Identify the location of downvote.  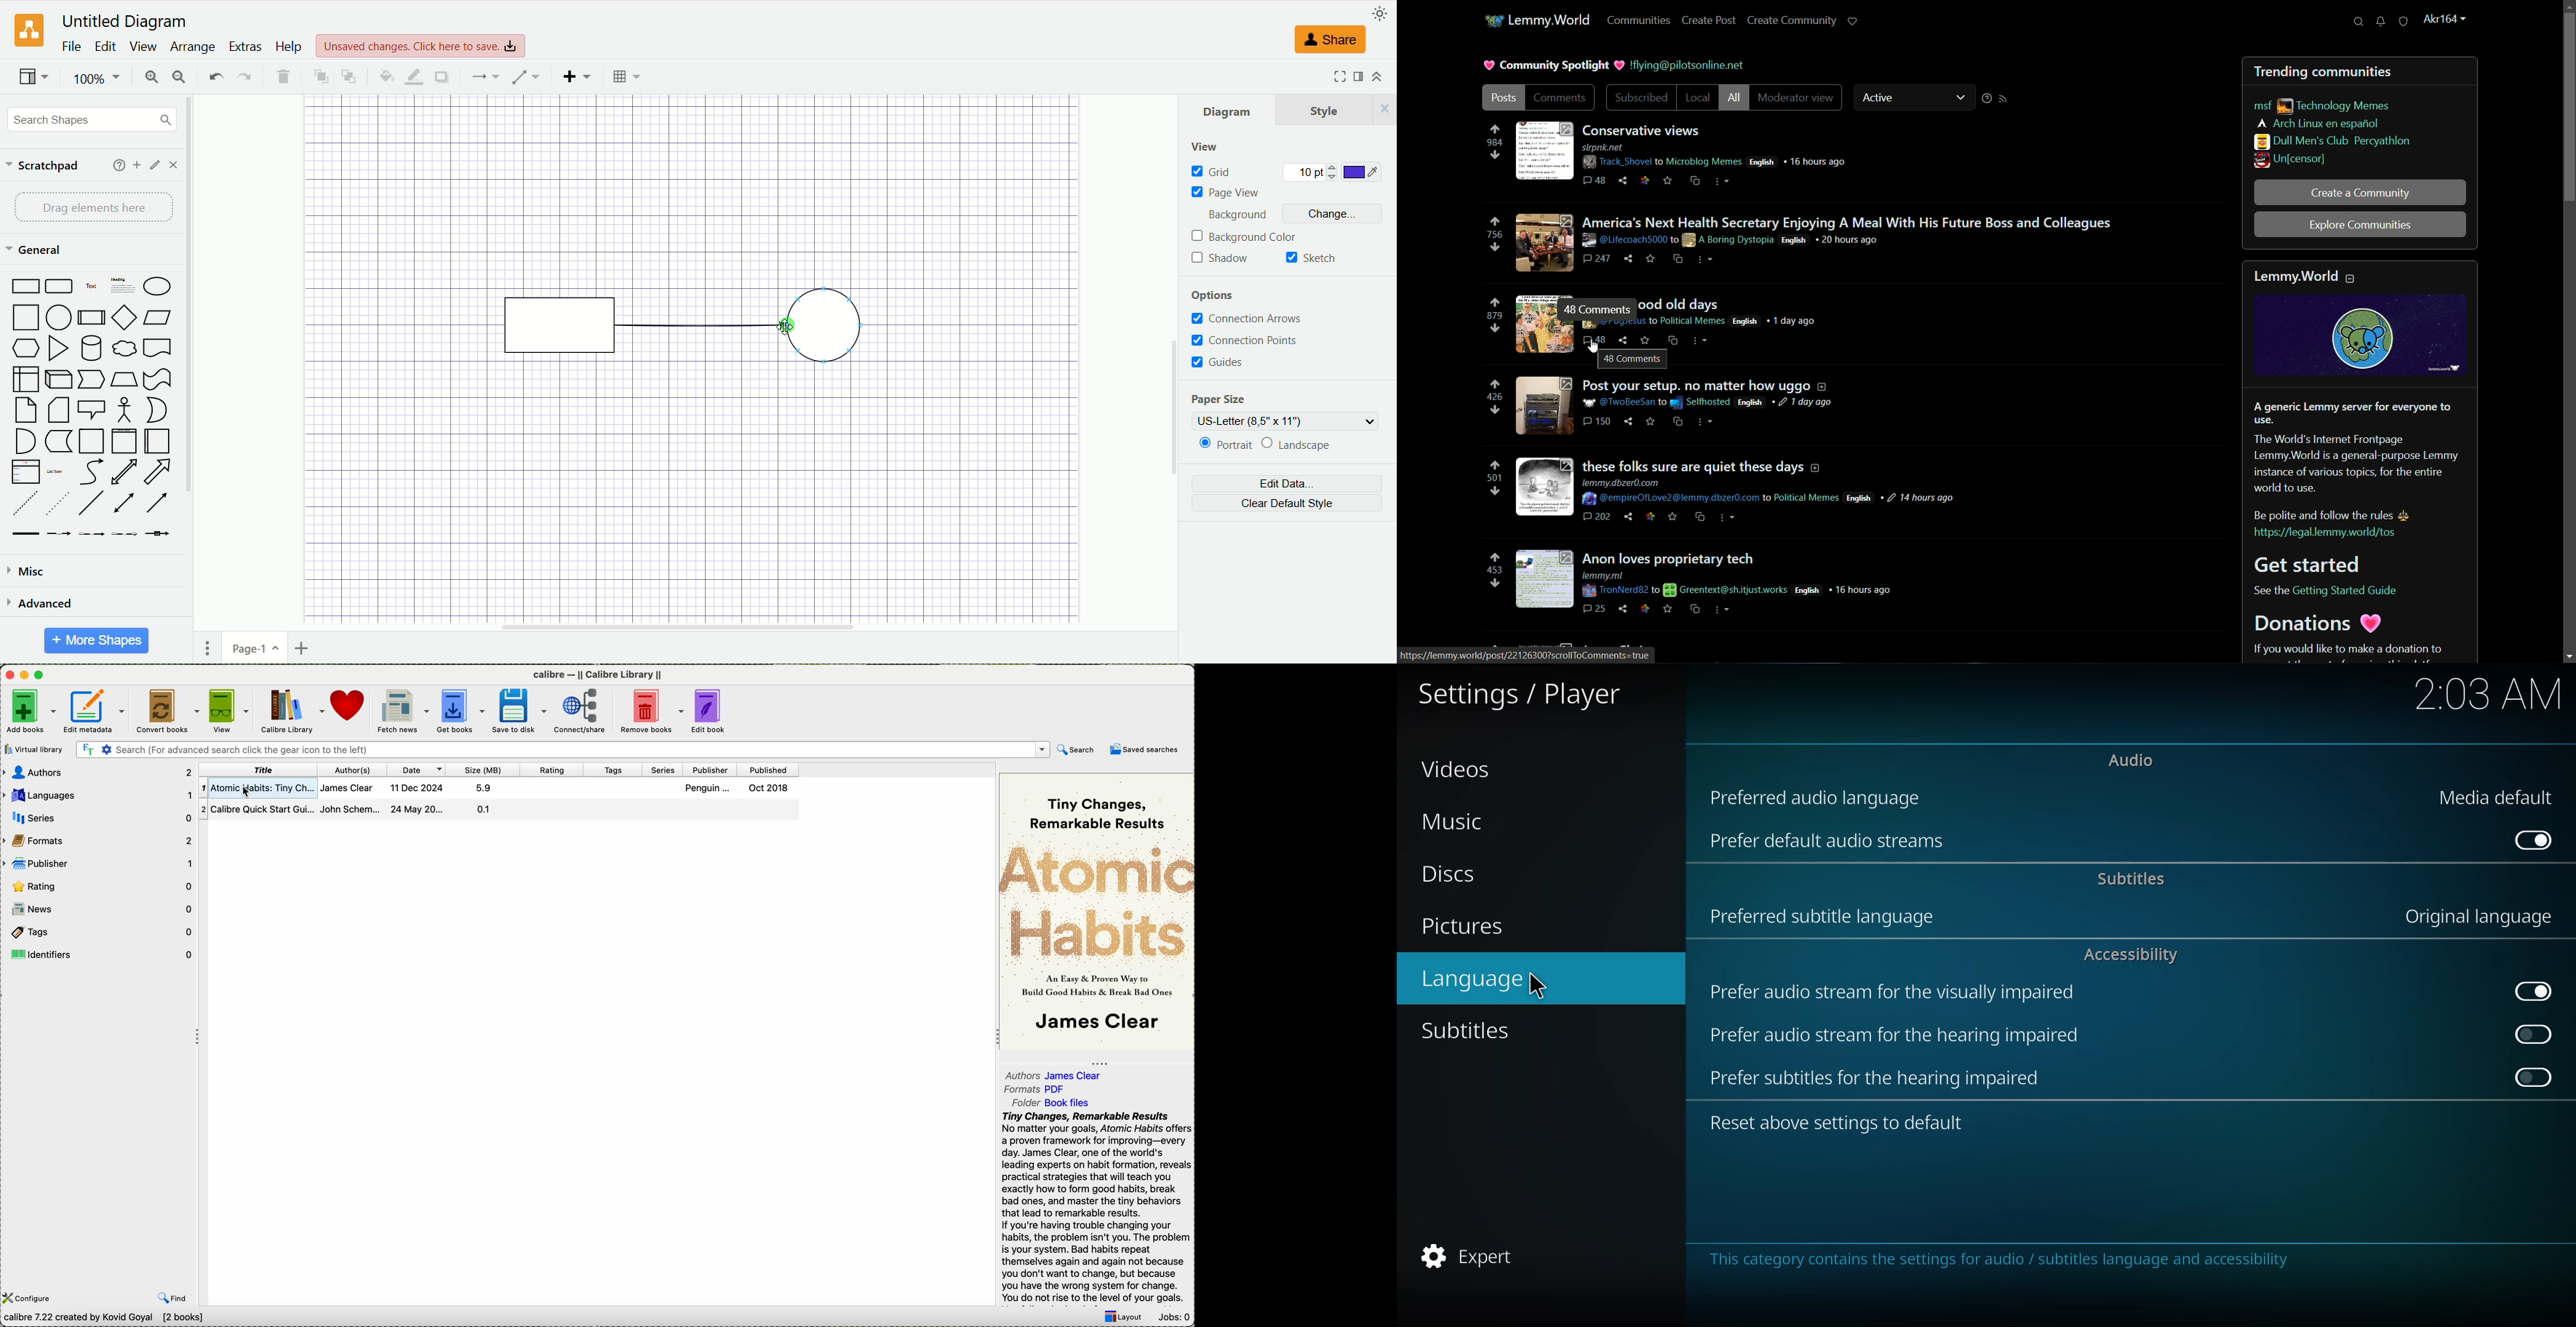
(1494, 410).